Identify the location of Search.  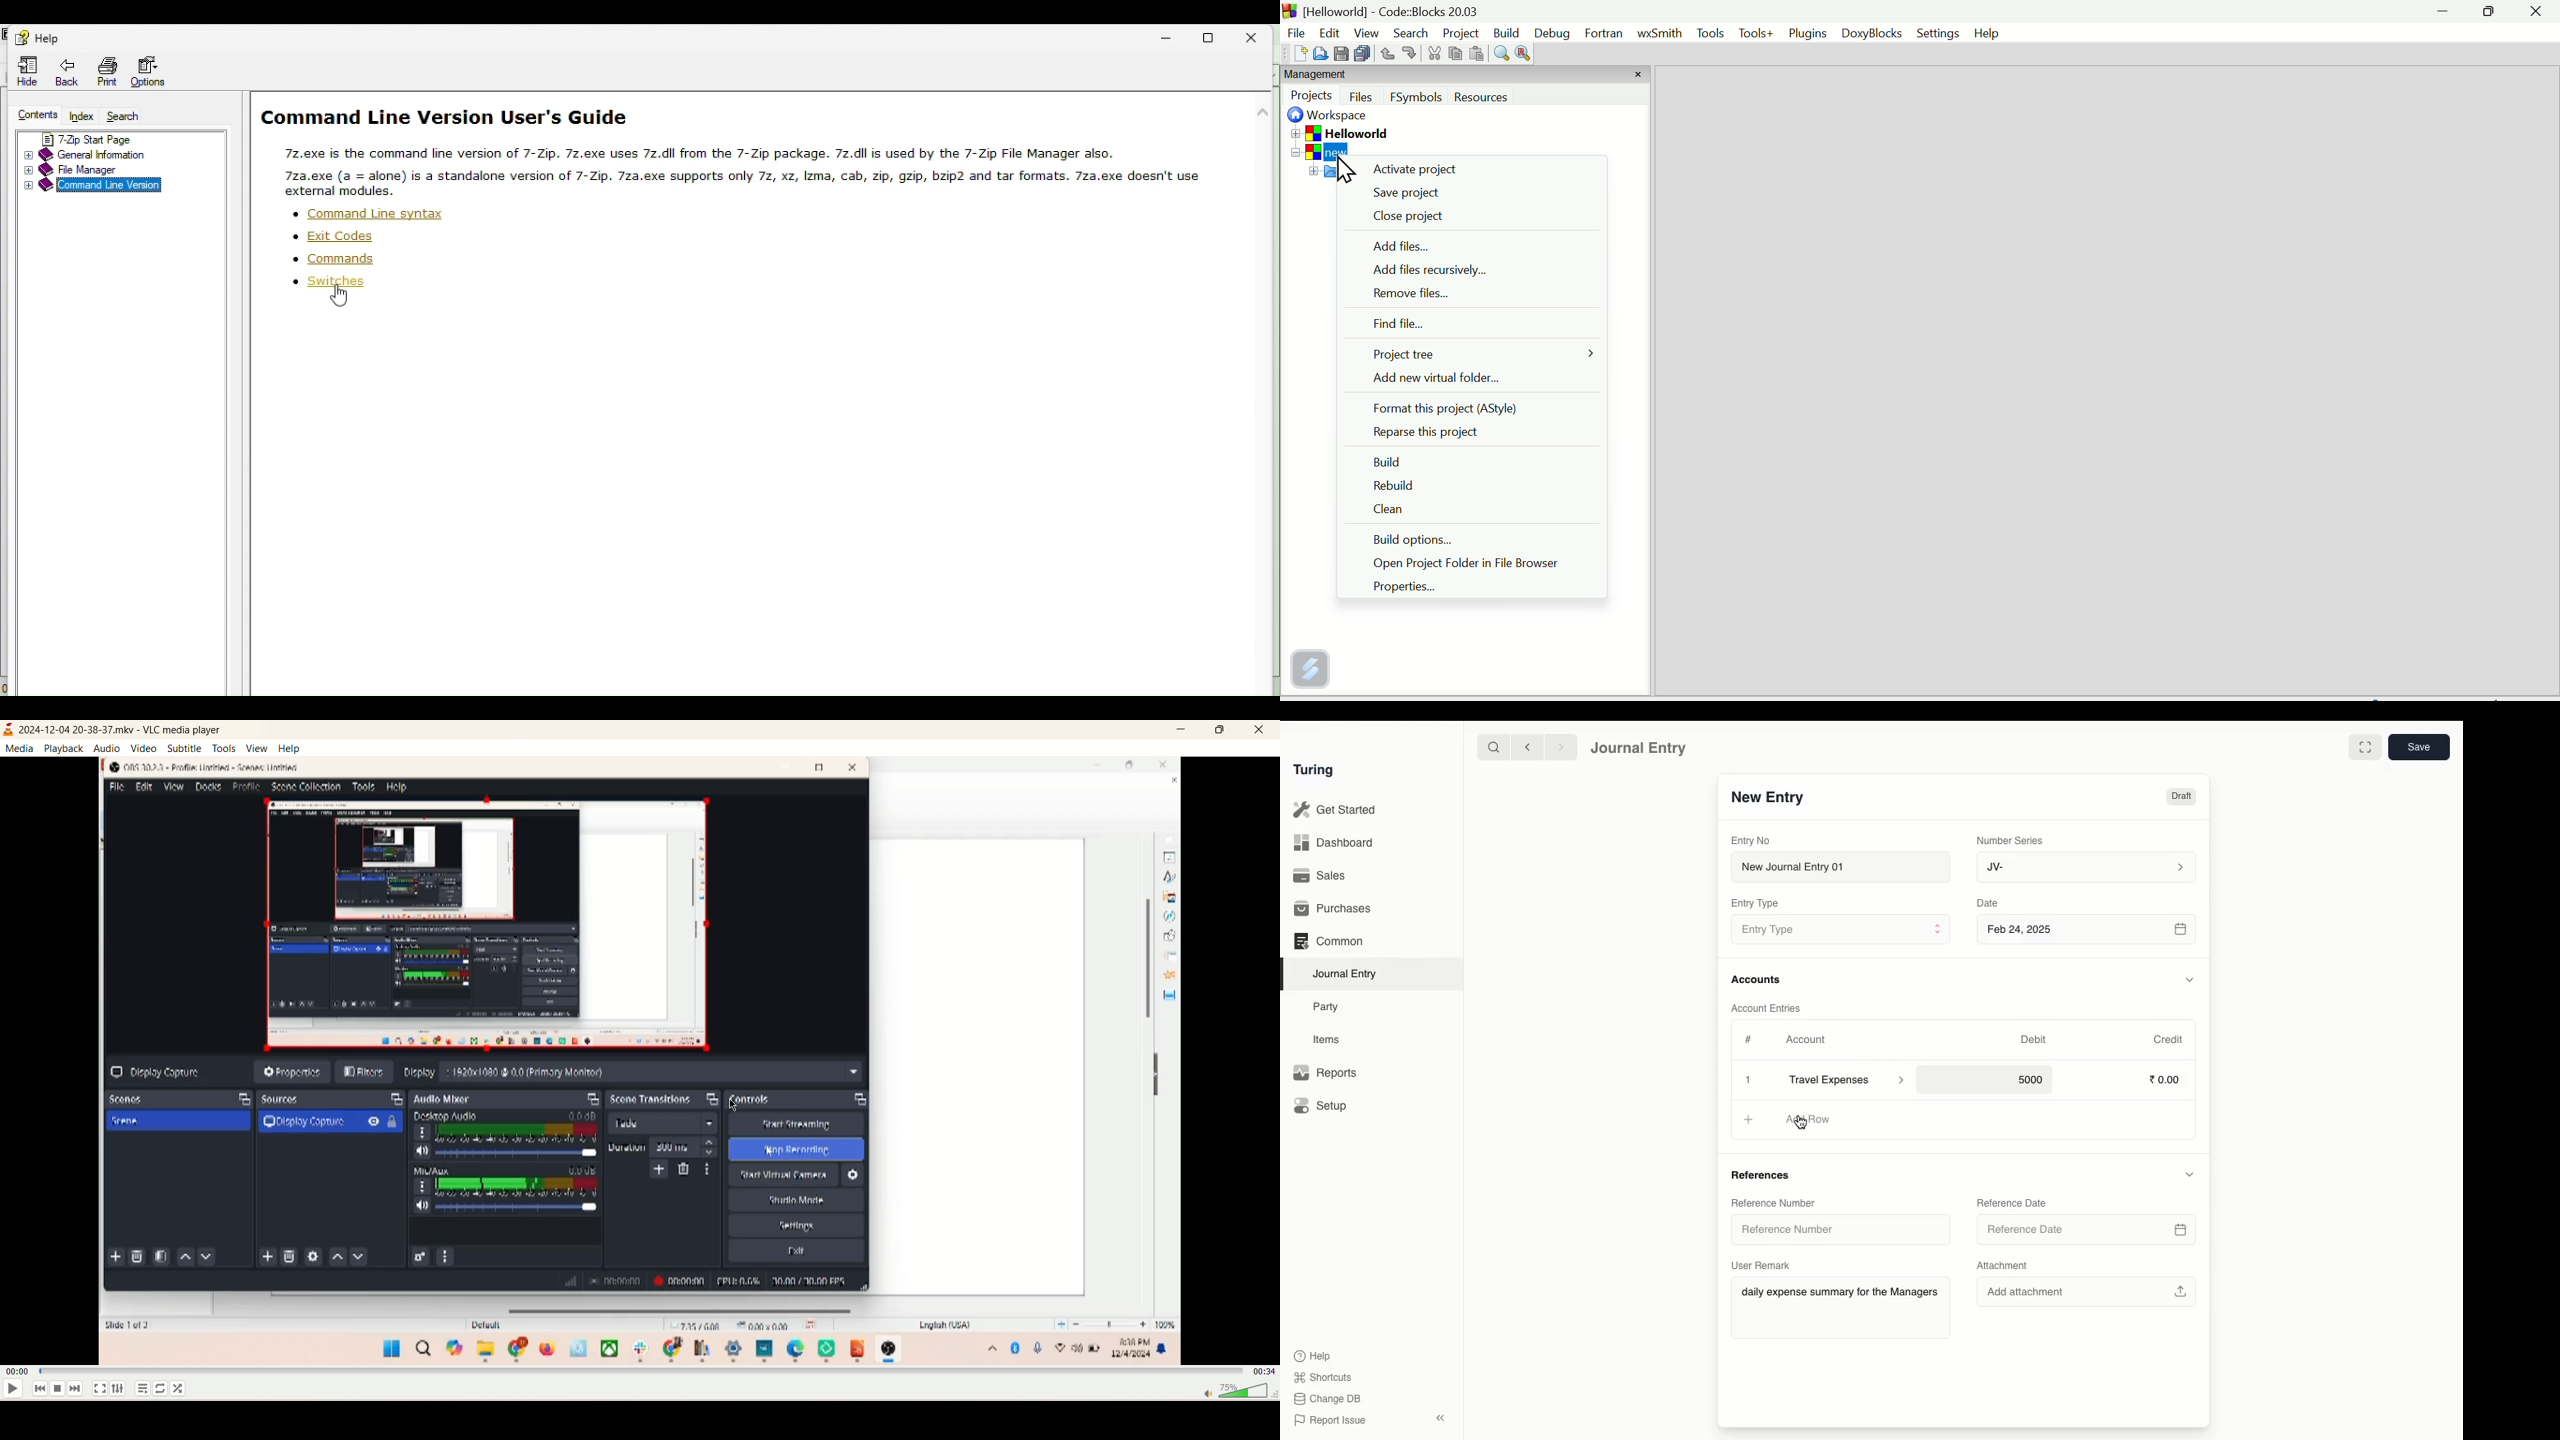
(1410, 33).